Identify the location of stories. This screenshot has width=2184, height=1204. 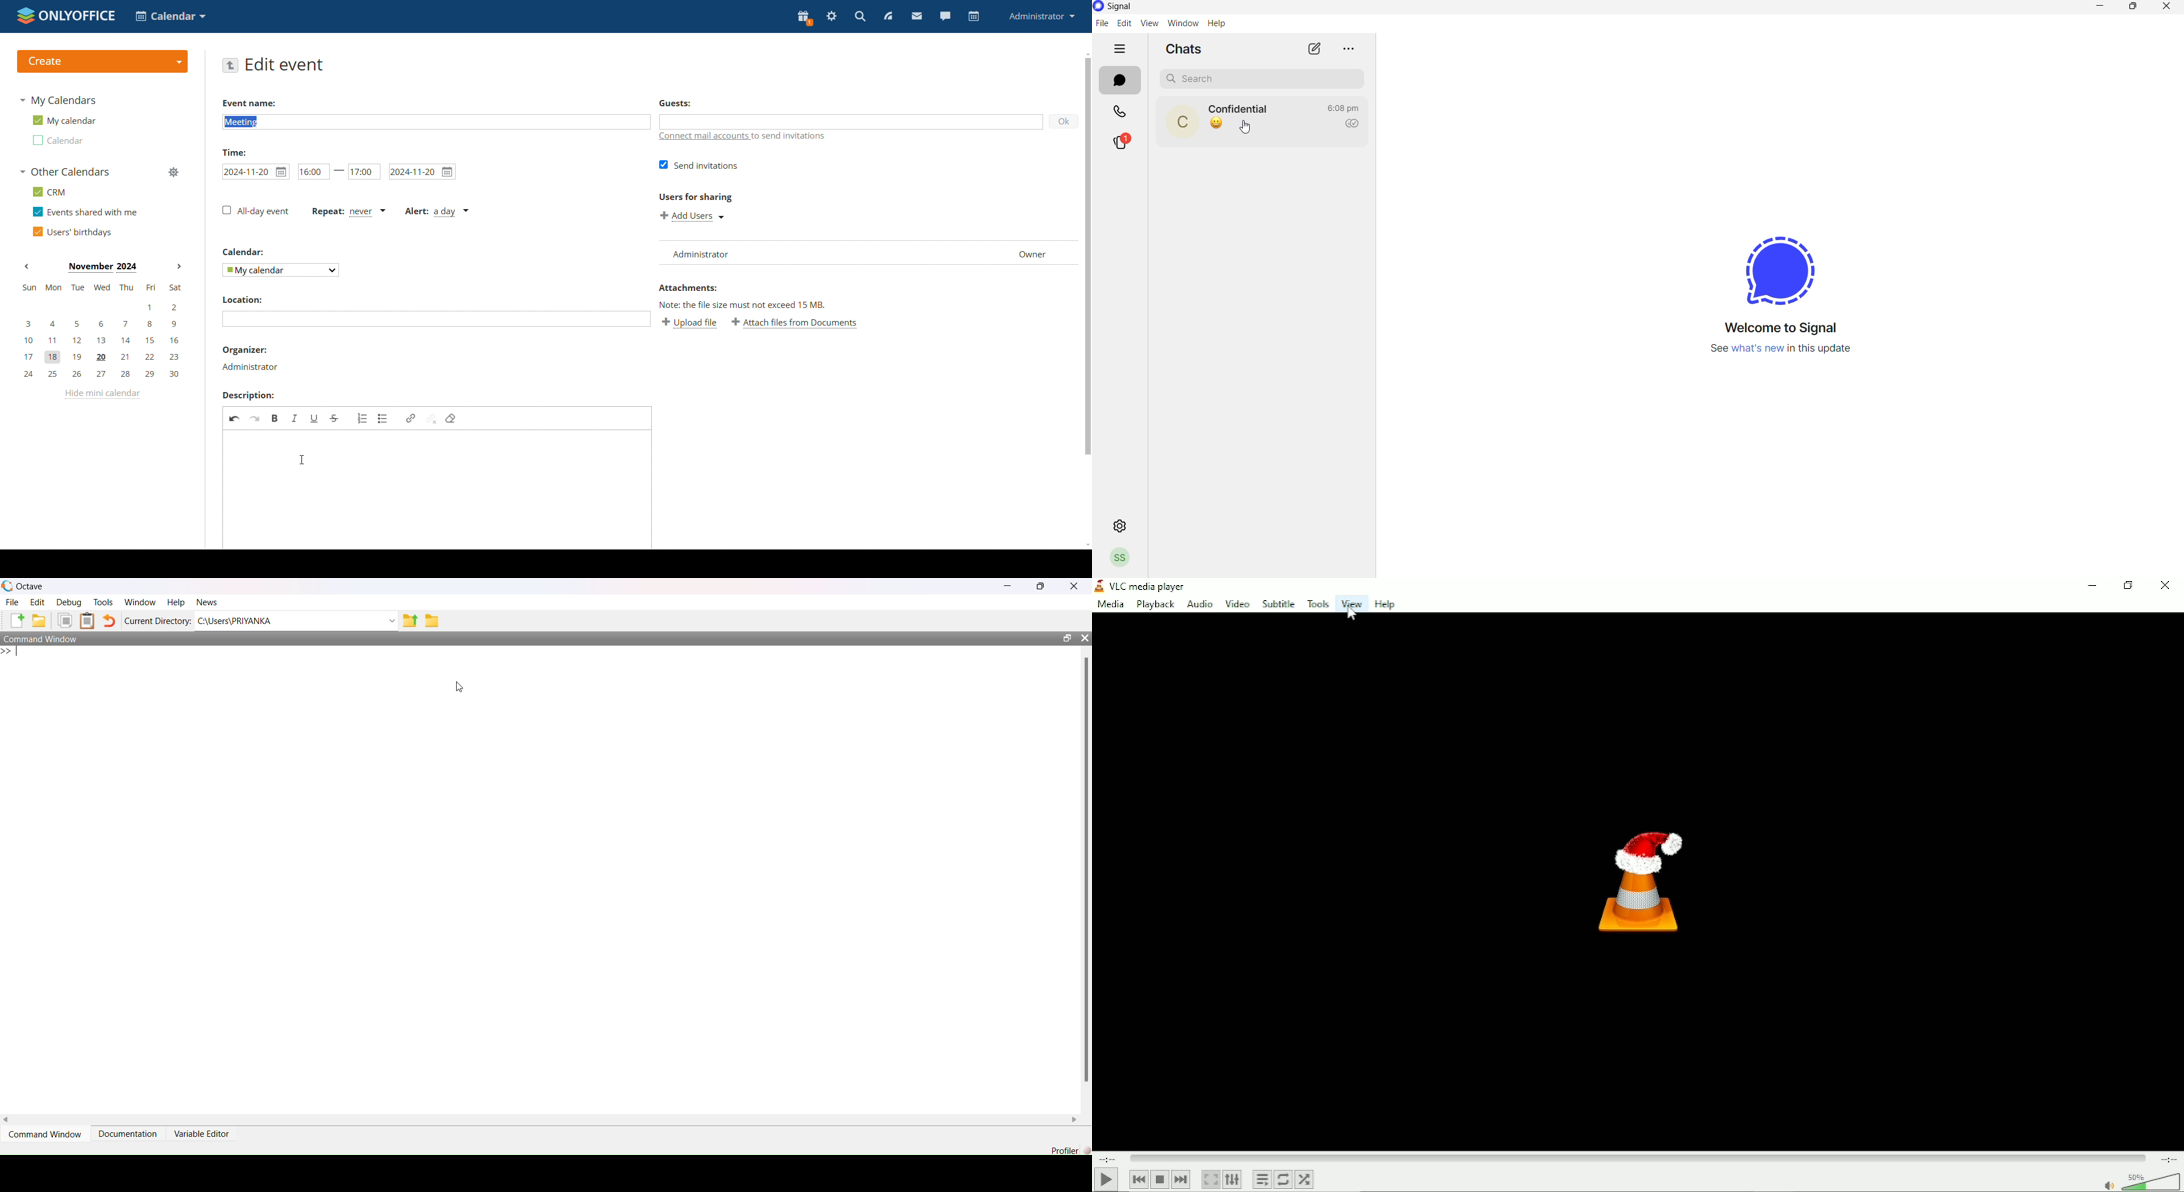
(1122, 141).